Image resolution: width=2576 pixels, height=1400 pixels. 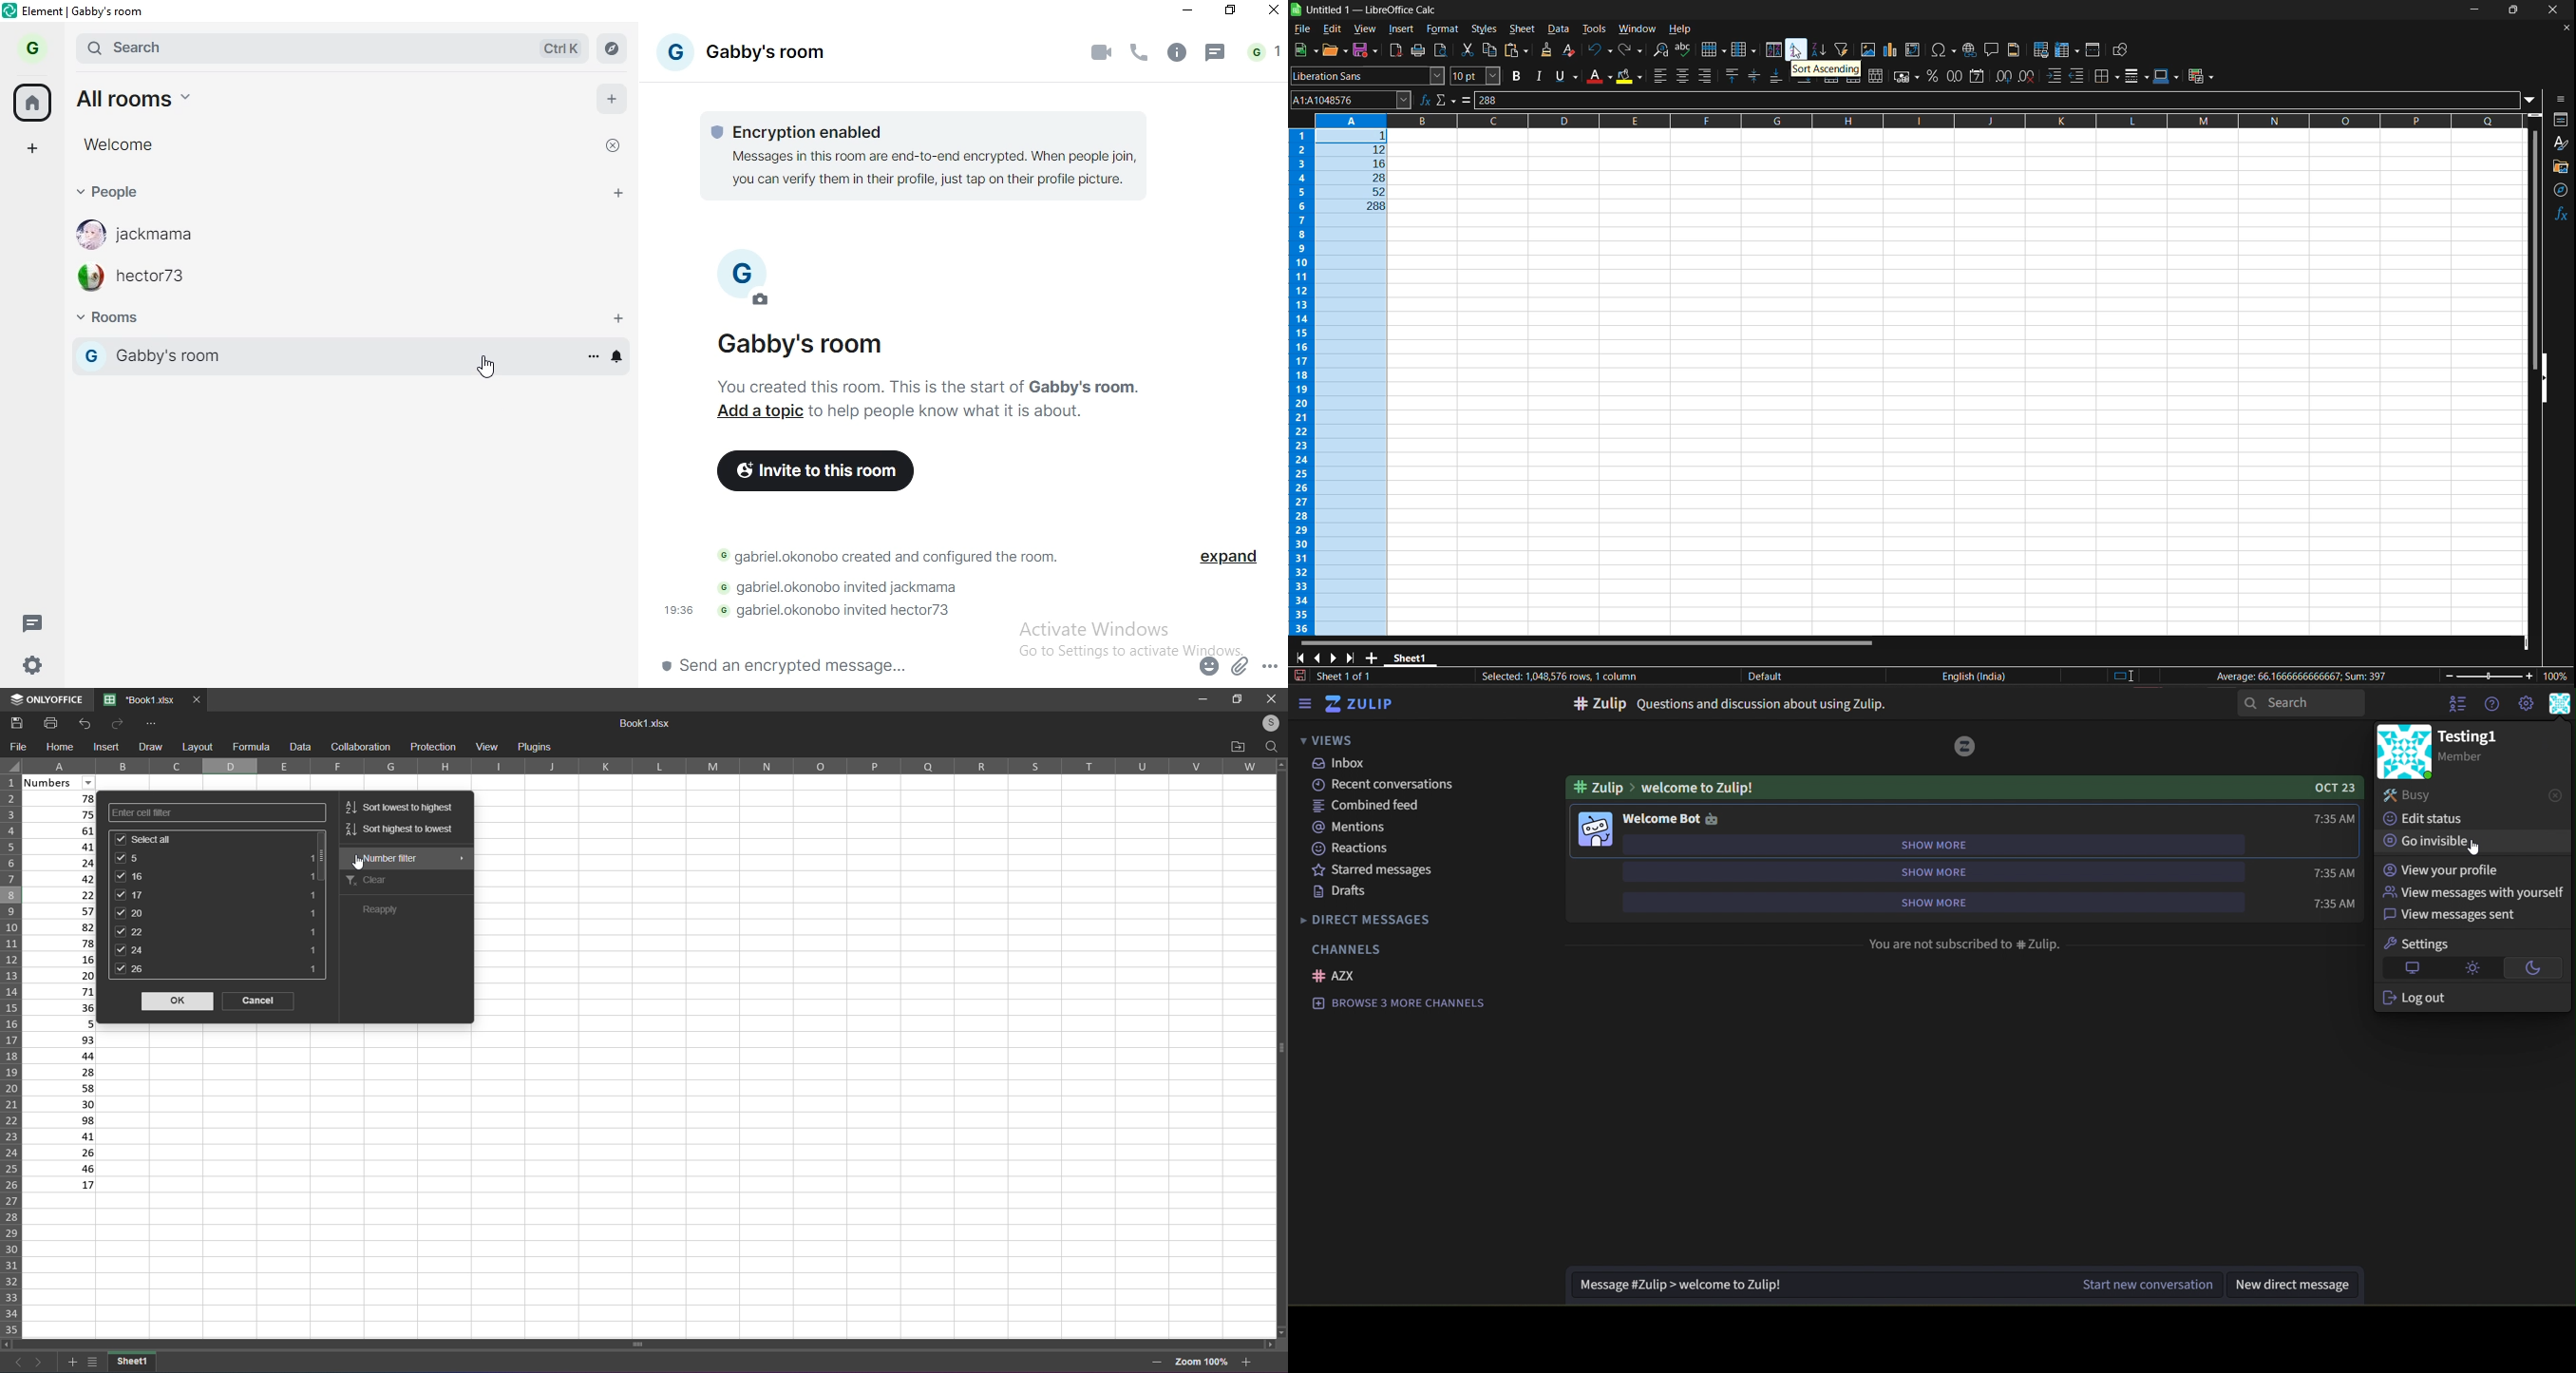 I want to click on cursor, so click(x=1802, y=54).